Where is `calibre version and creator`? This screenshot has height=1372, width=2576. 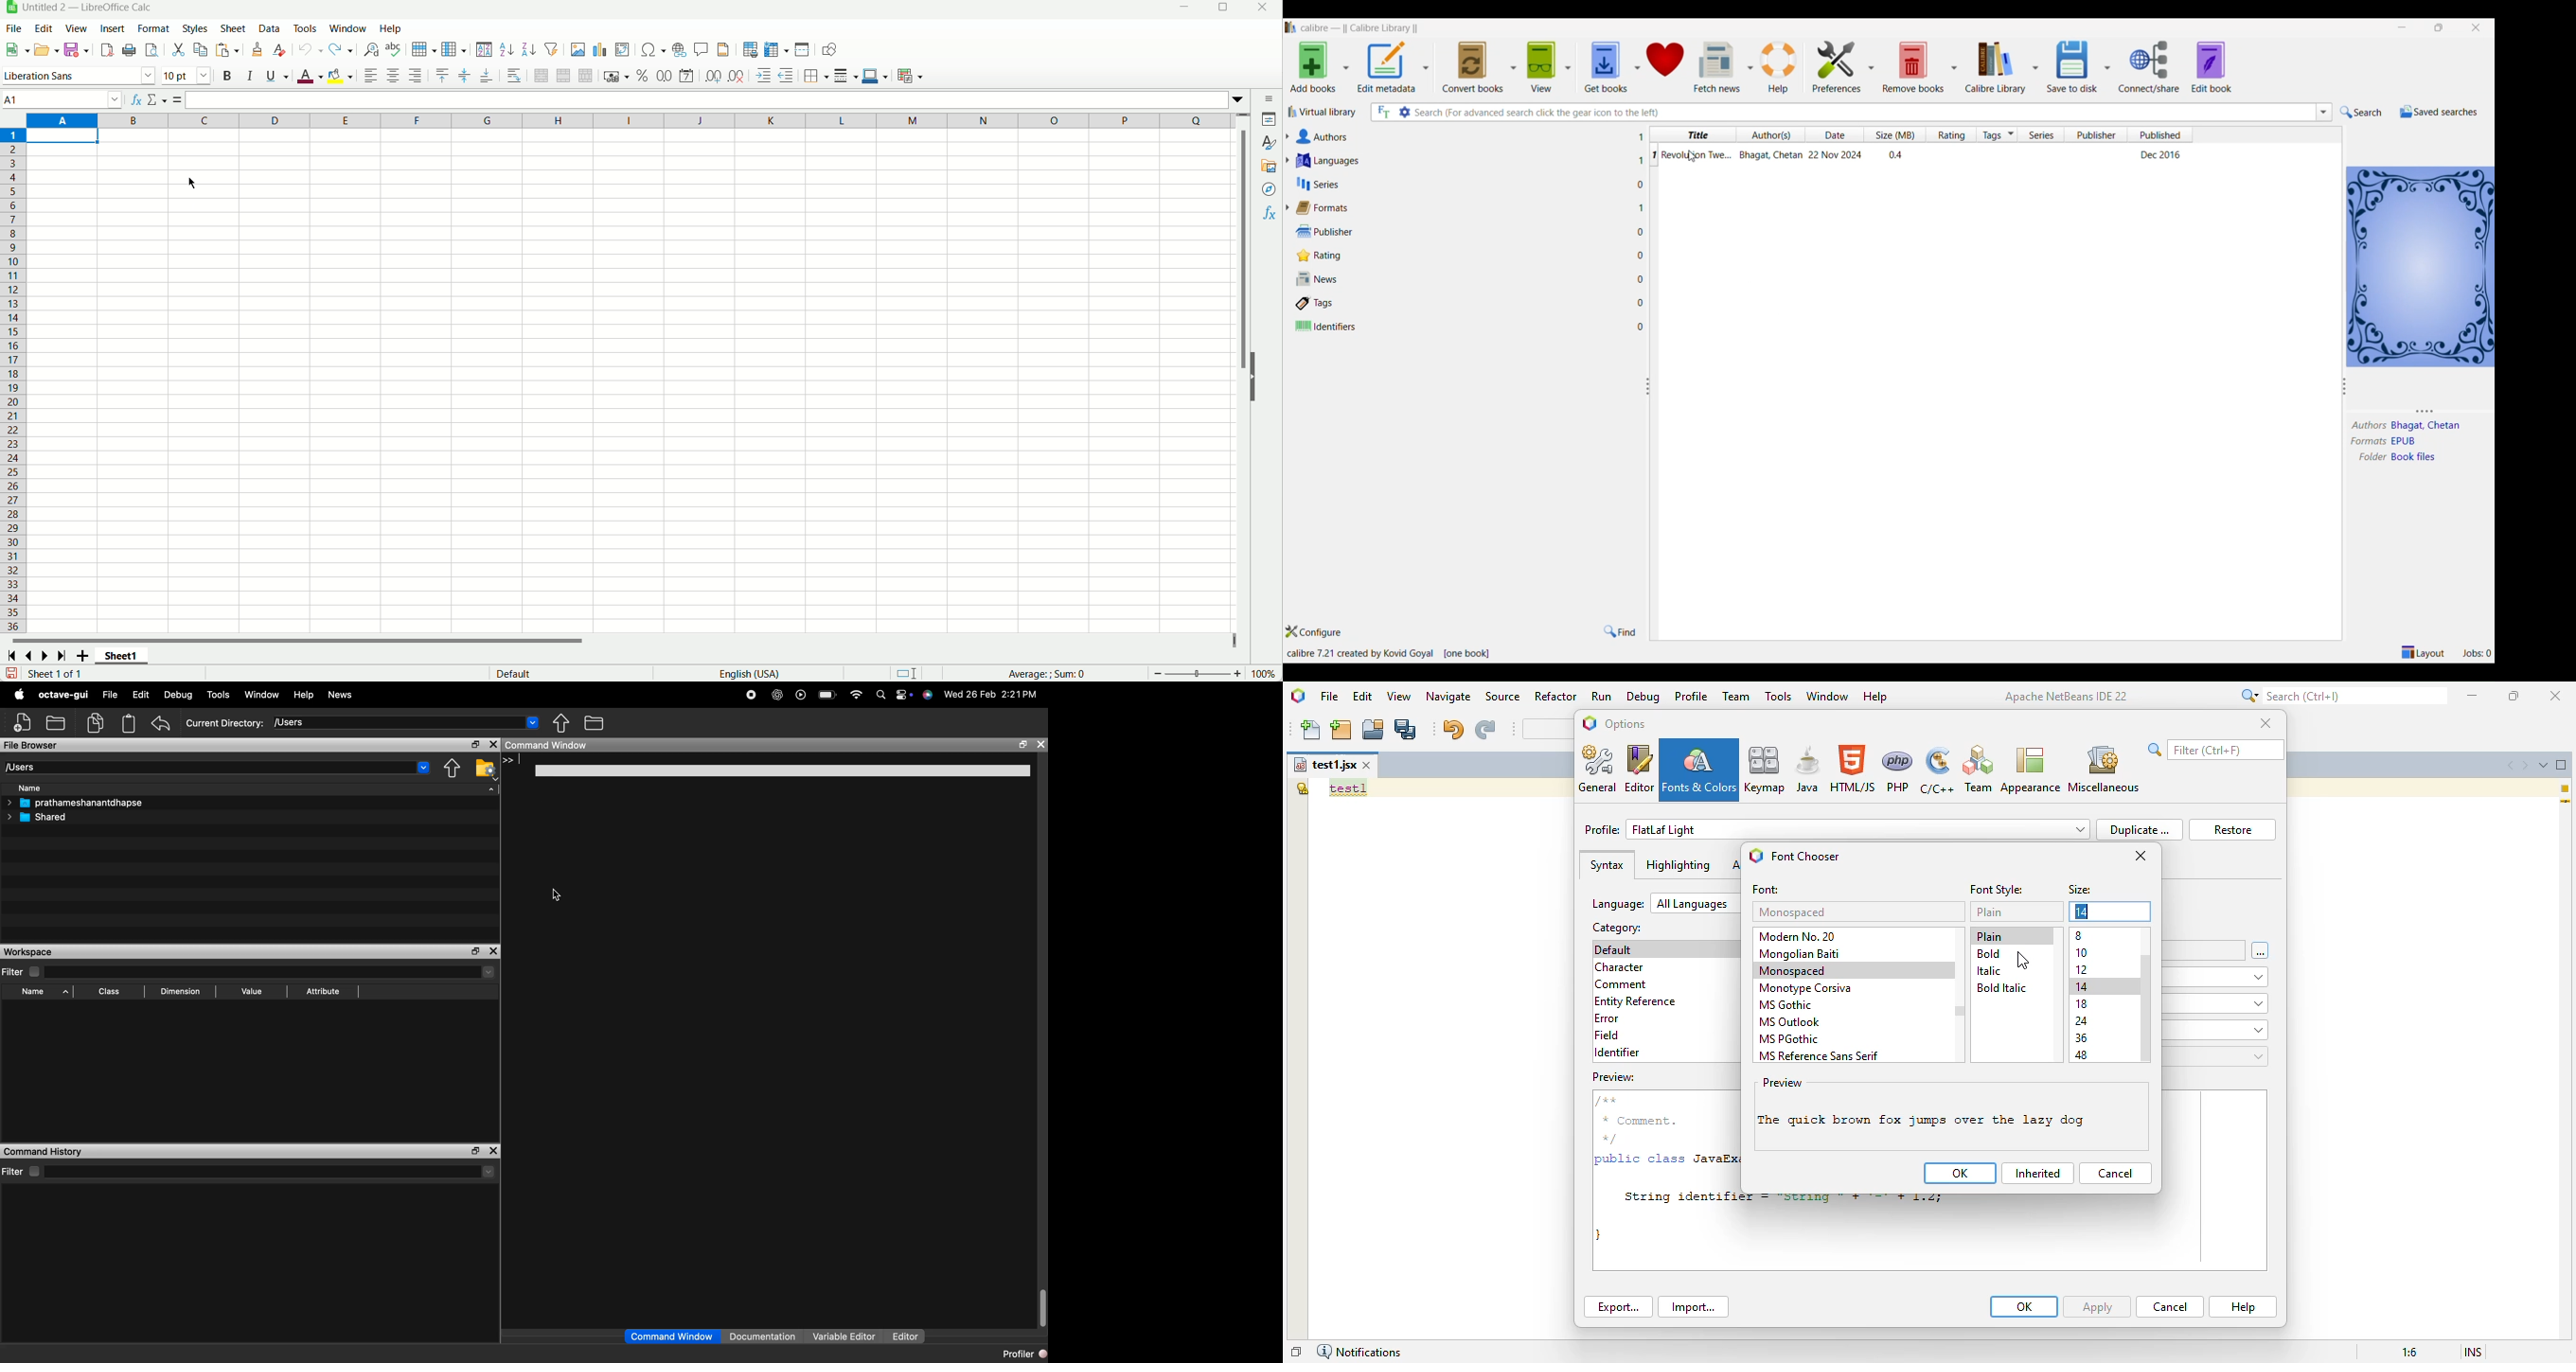 calibre version and creator is located at coordinates (1359, 654).